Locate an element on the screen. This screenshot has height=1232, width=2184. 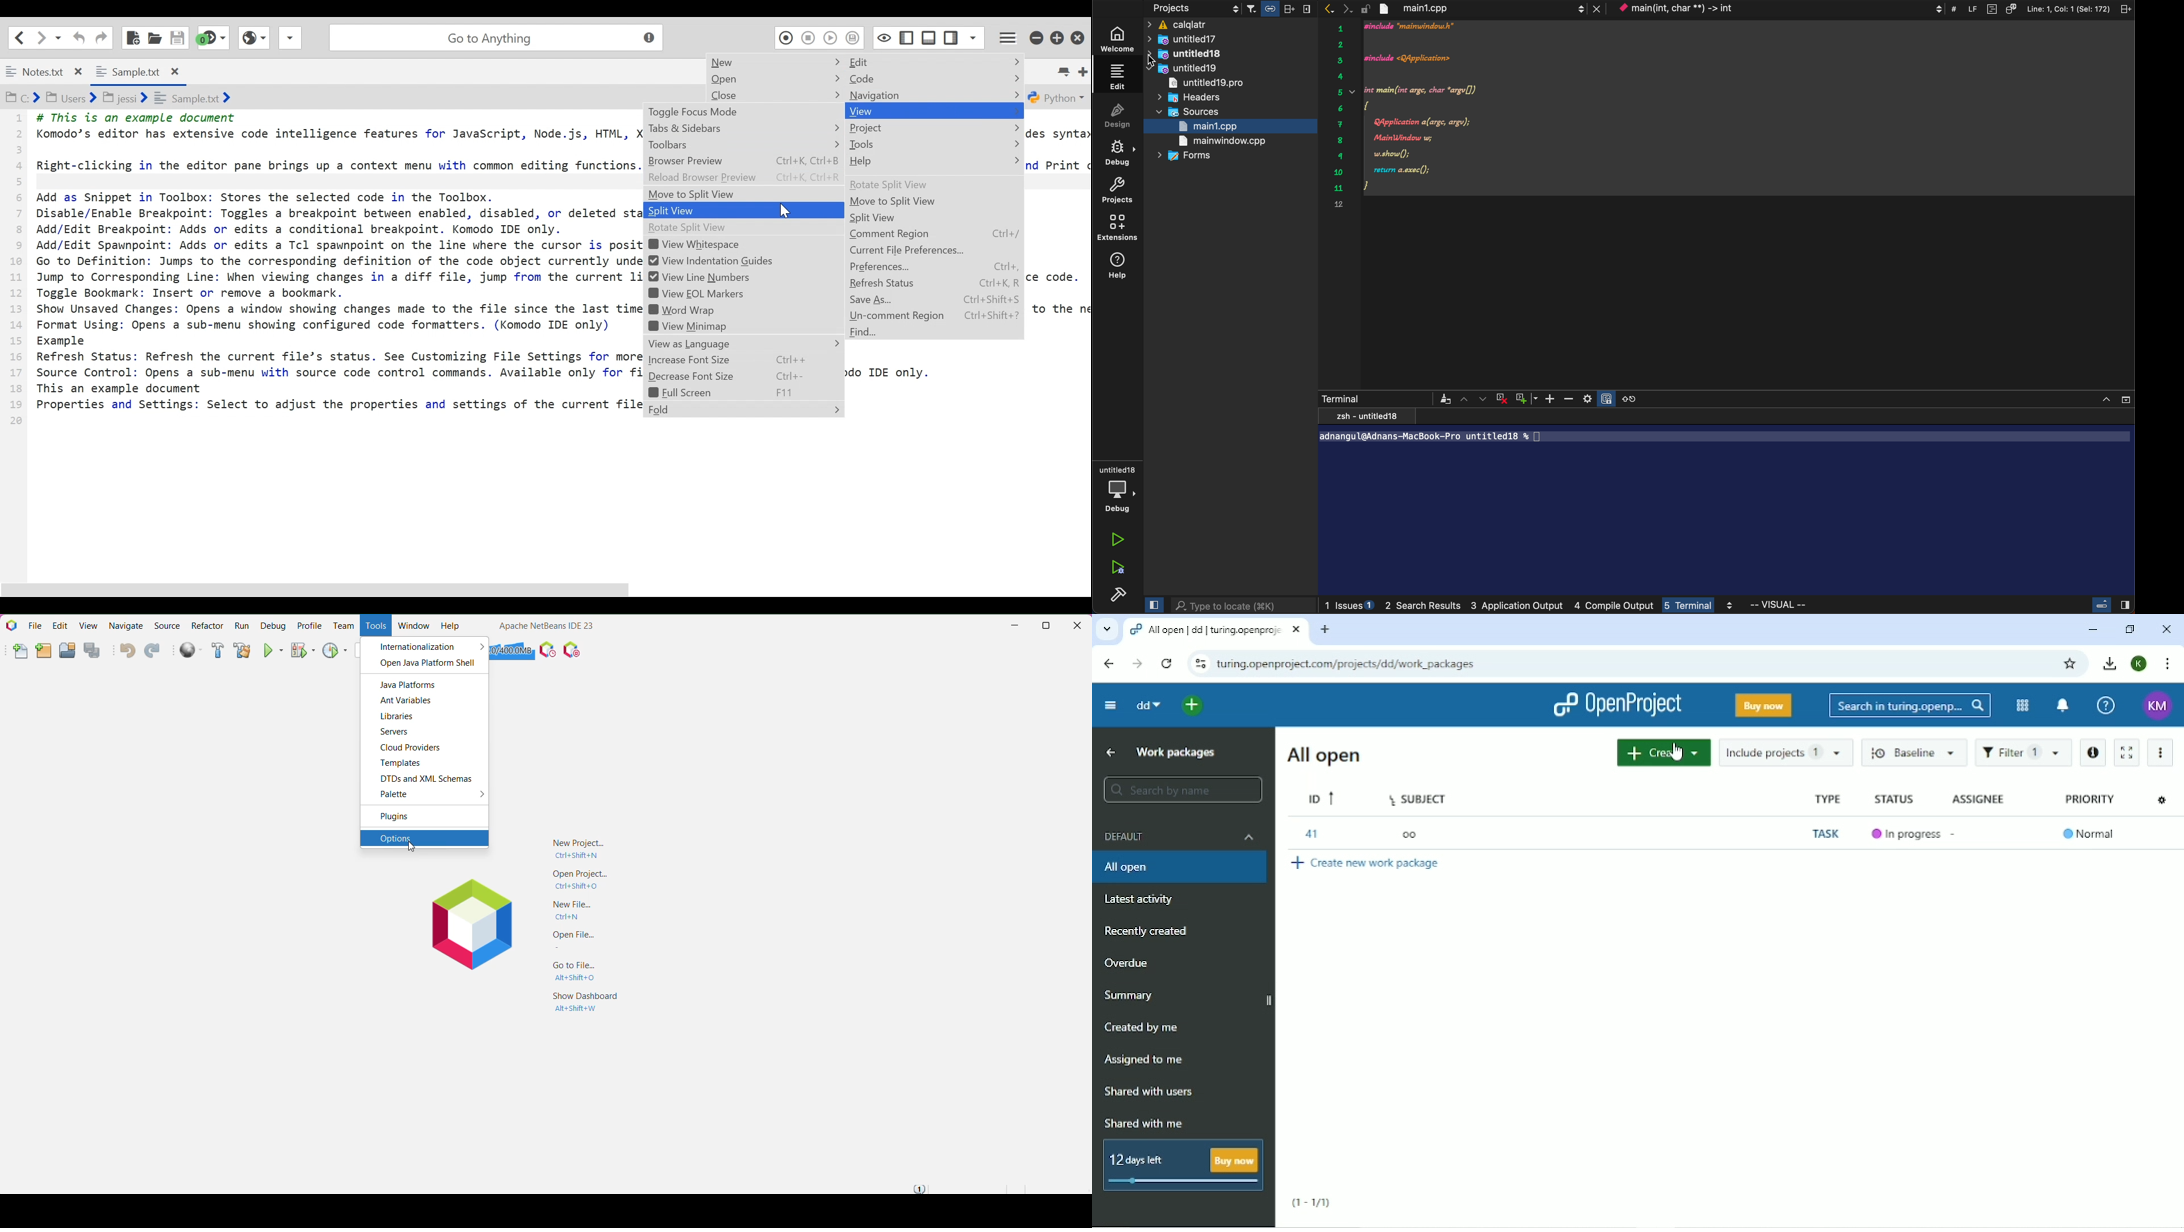
Assignee is located at coordinates (1979, 799).